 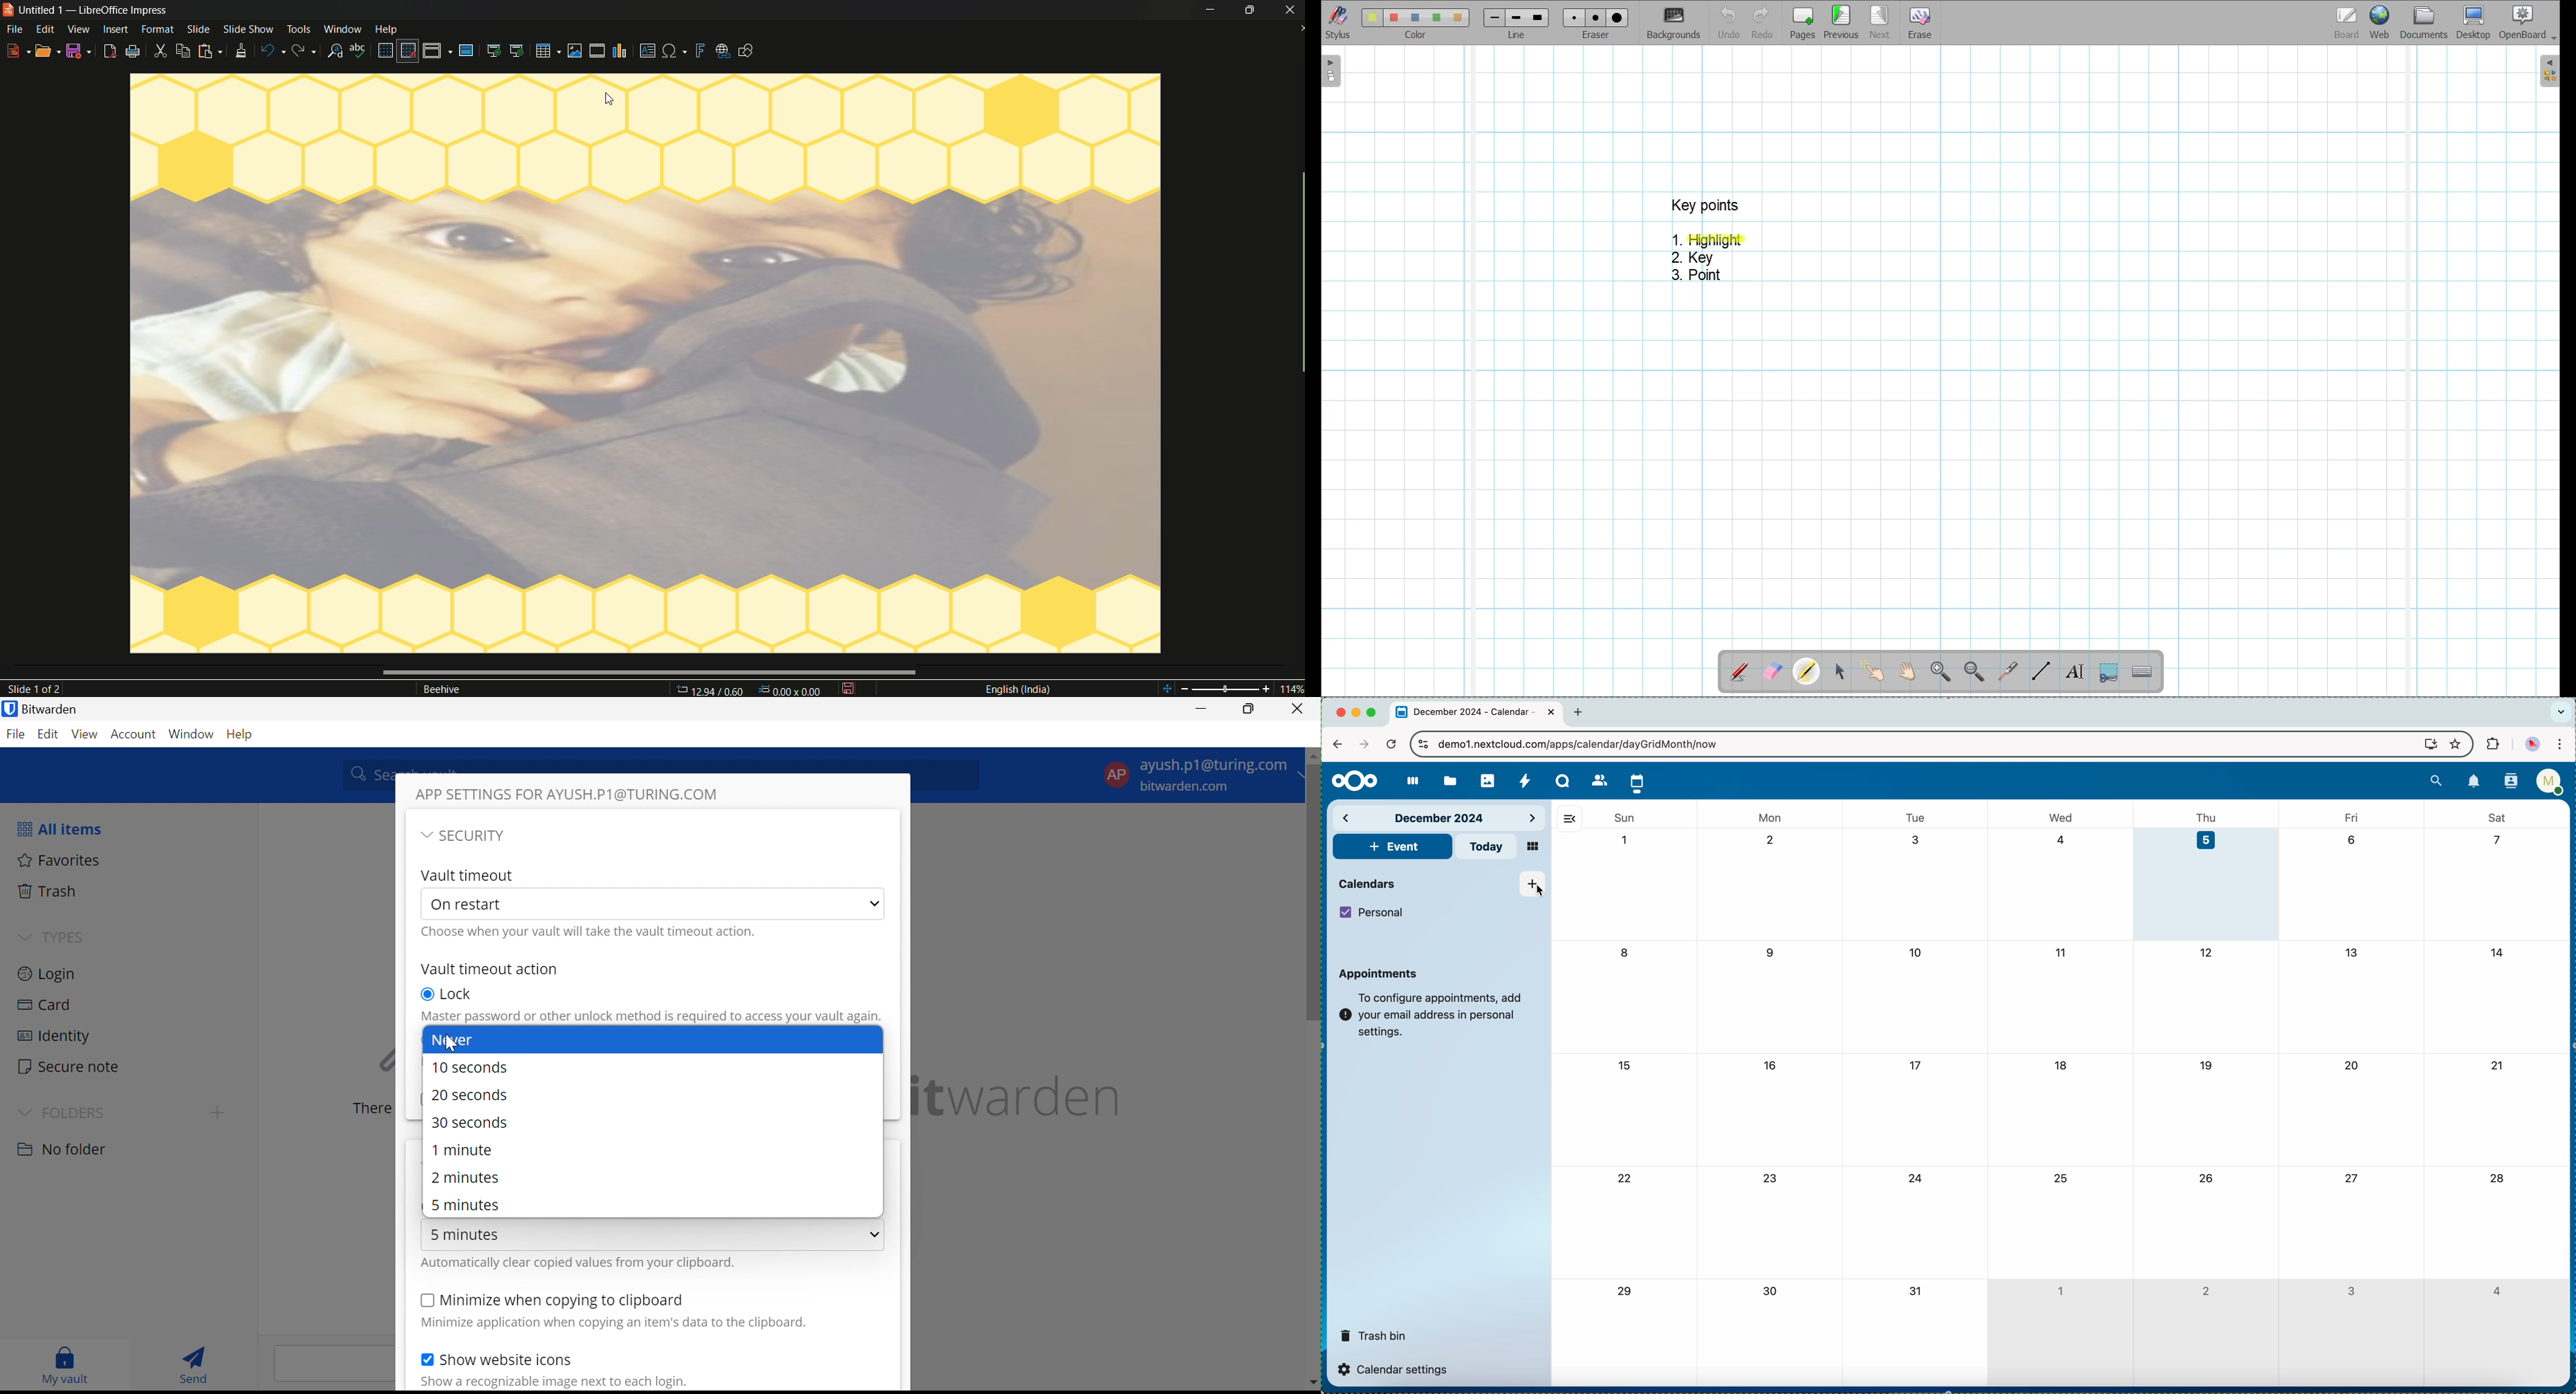 I want to click on navigate back, so click(x=1337, y=744).